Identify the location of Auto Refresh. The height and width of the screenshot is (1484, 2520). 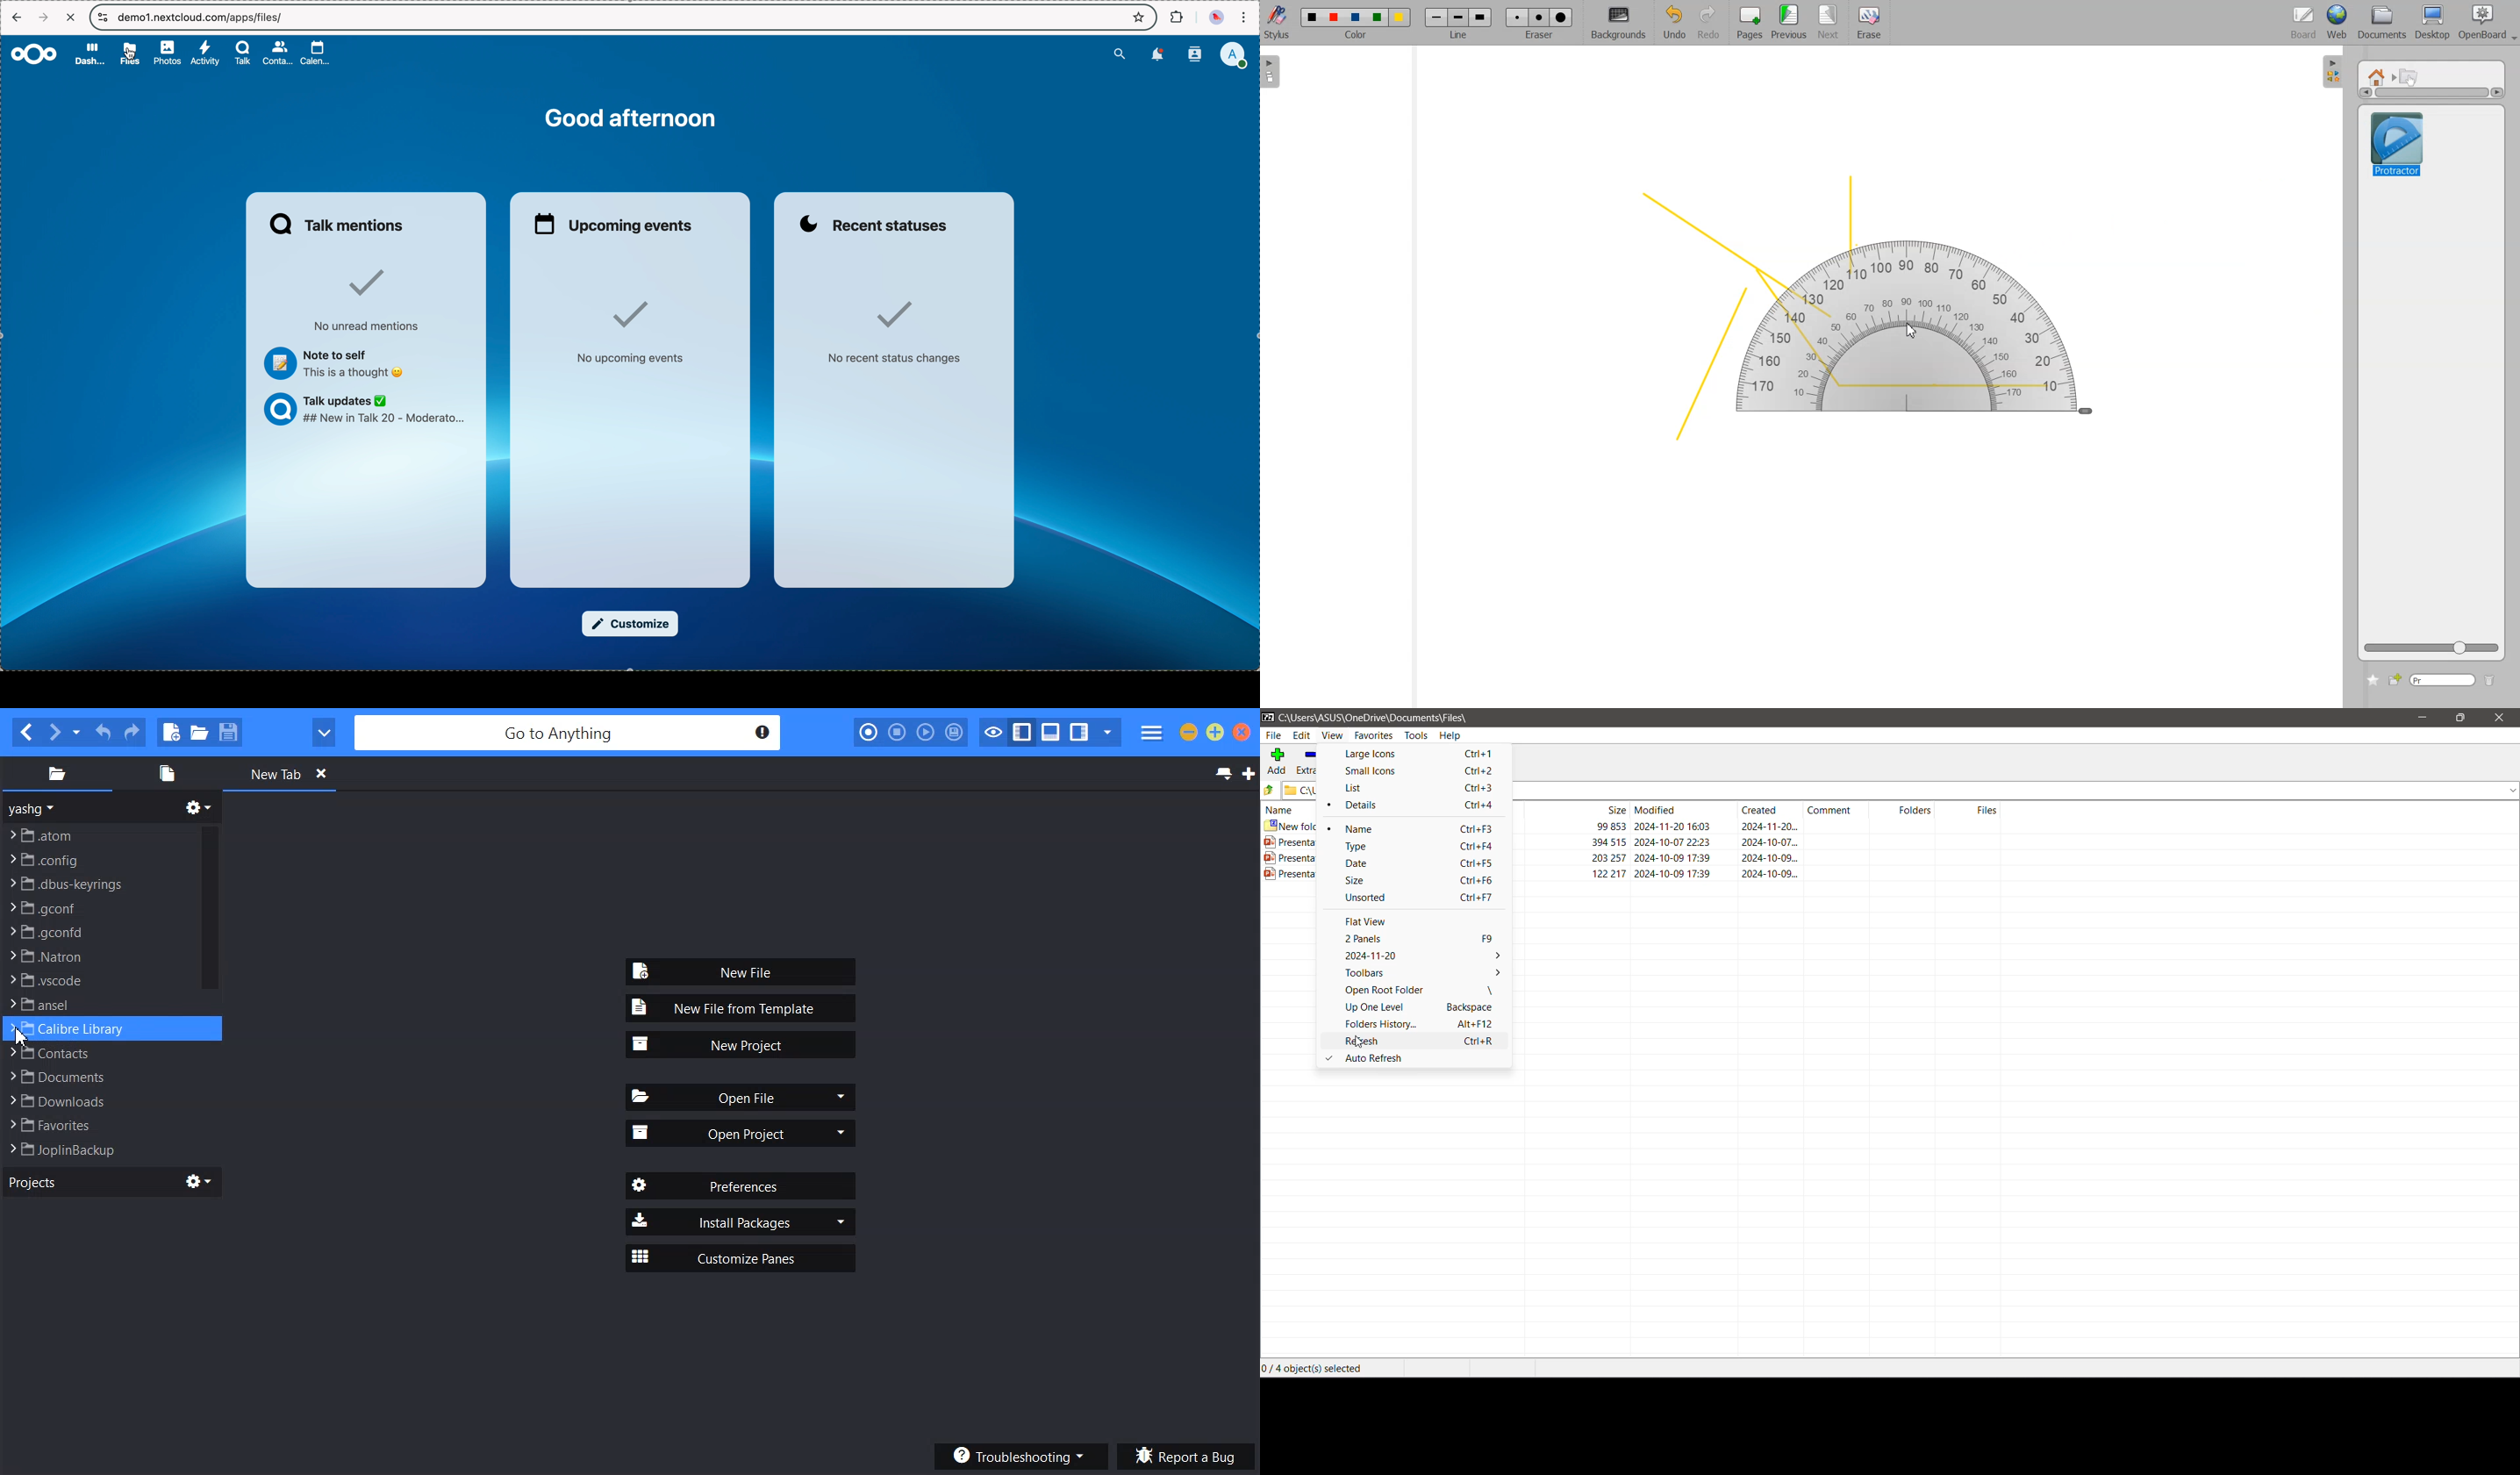
(1412, 1059).